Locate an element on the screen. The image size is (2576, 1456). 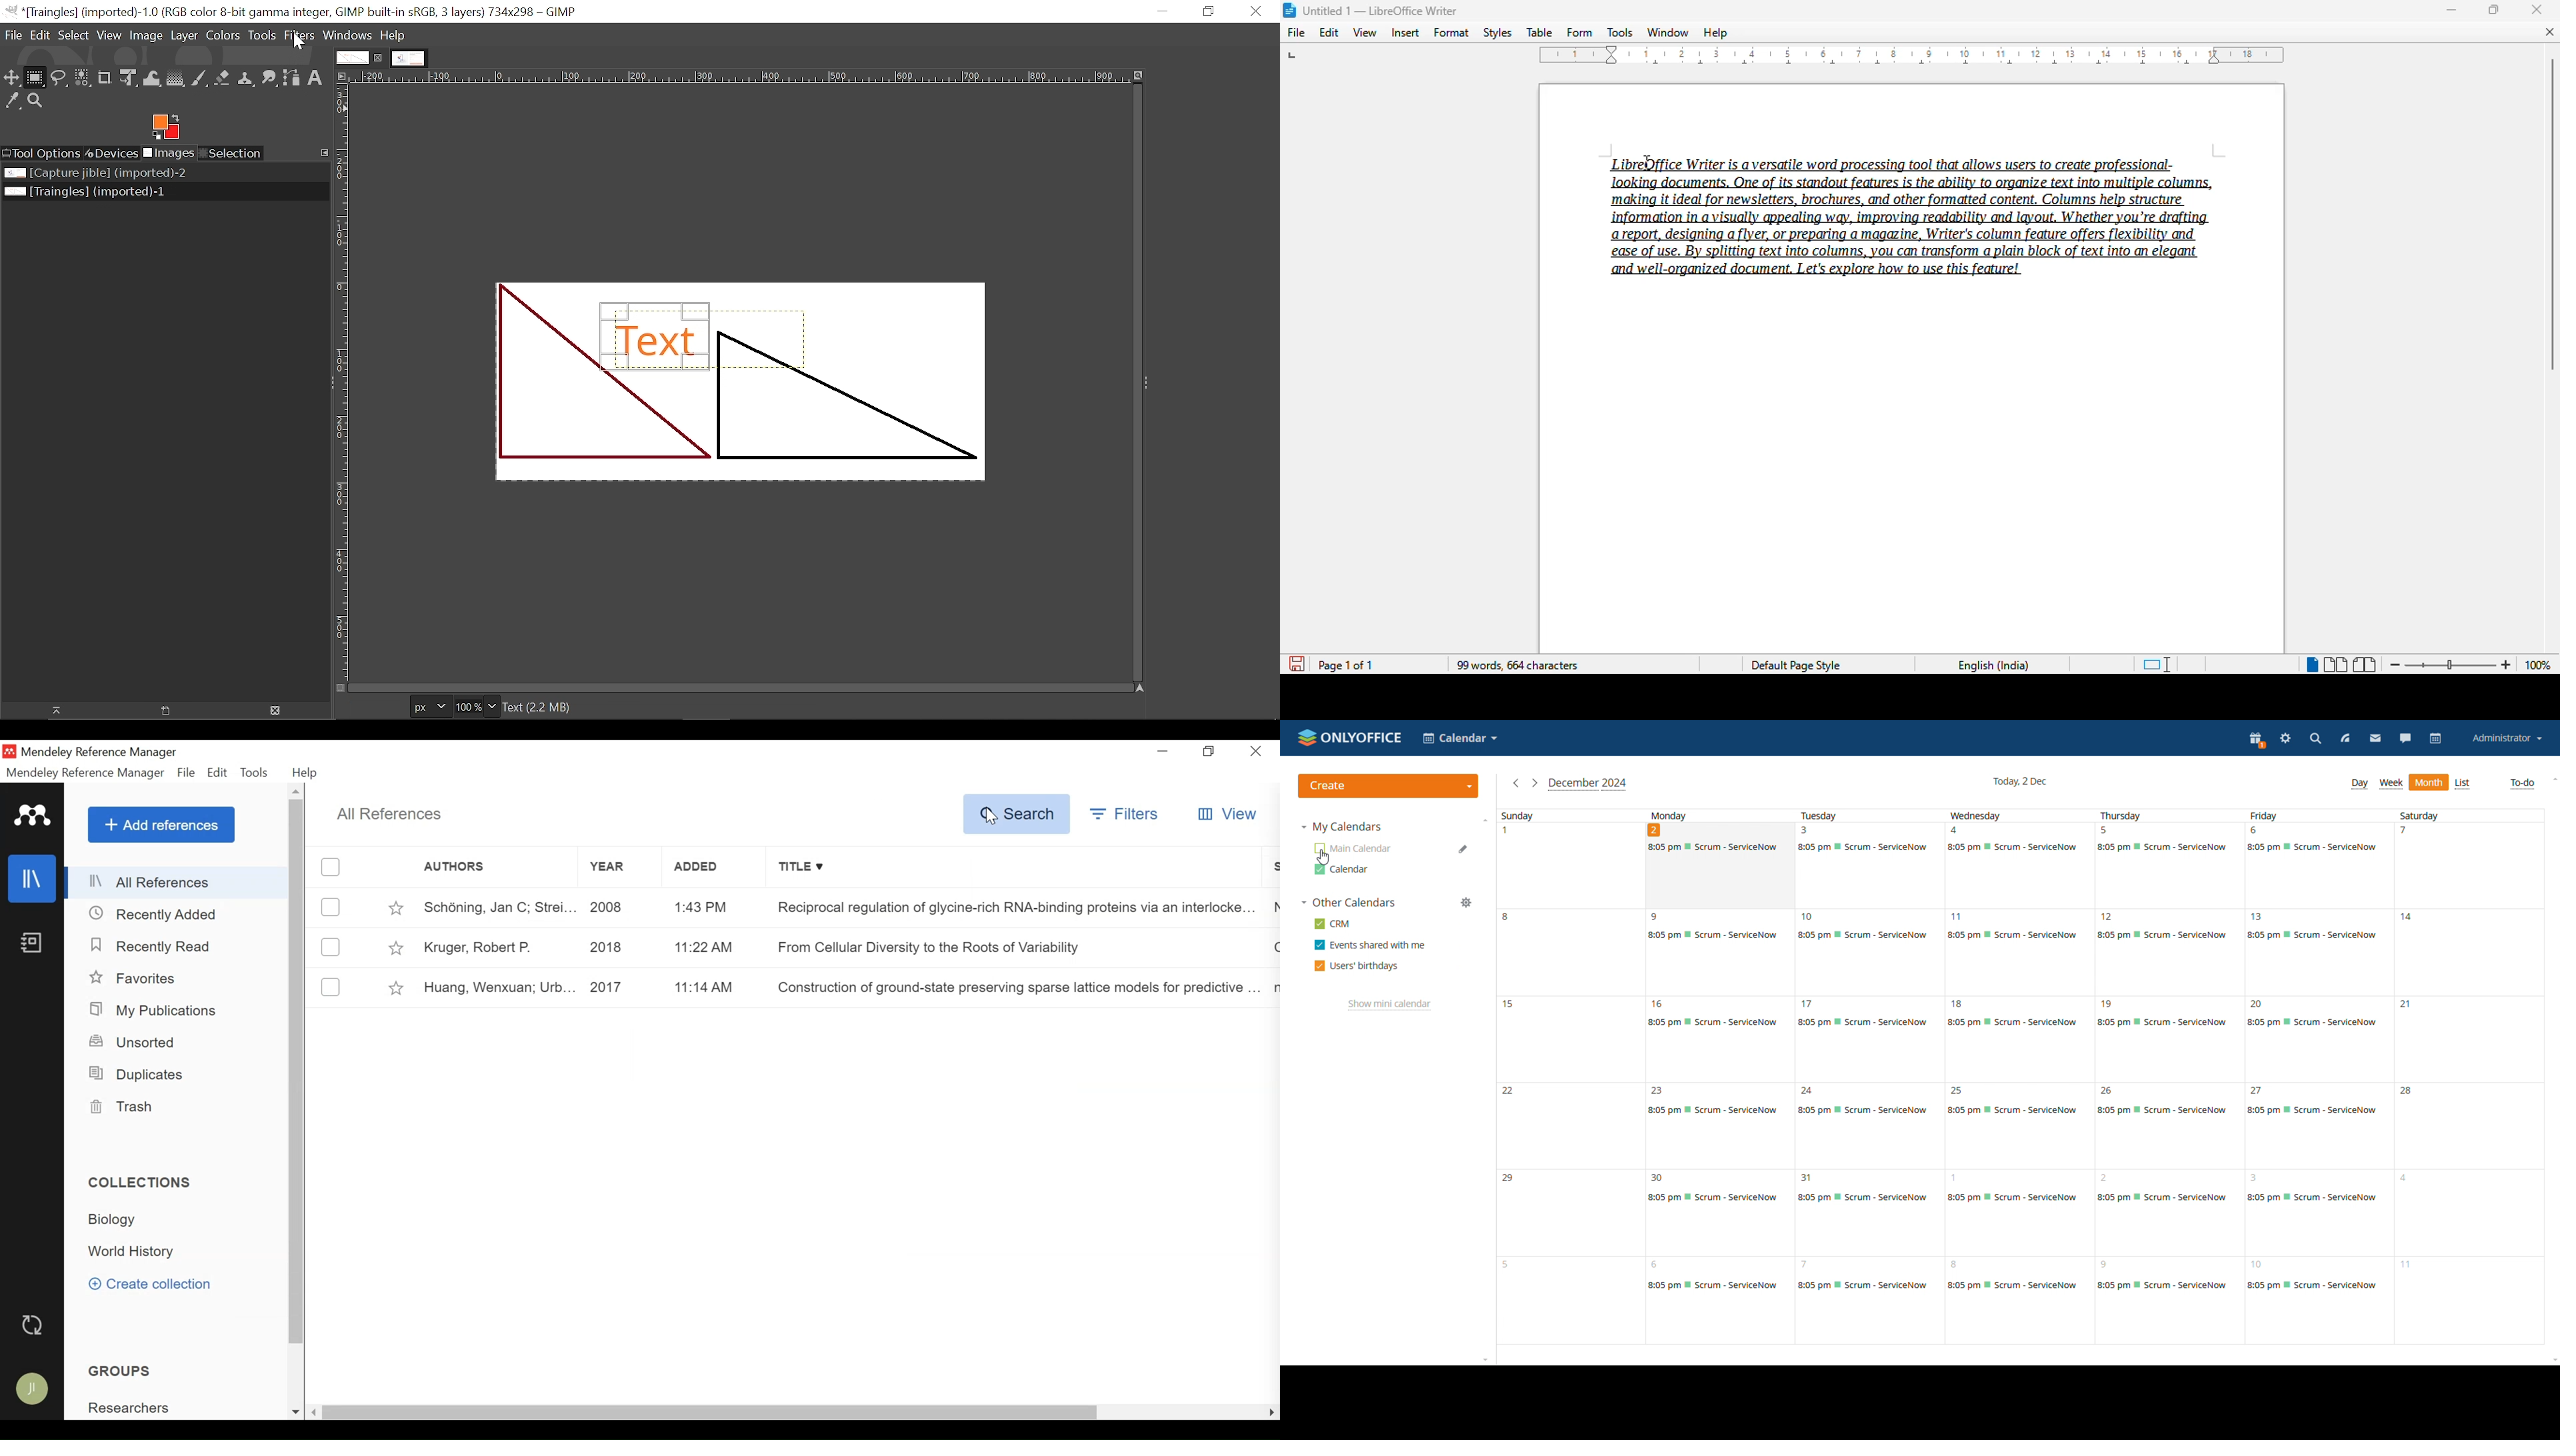
100% (change zoom level) is located at coordinates (2540, 666).